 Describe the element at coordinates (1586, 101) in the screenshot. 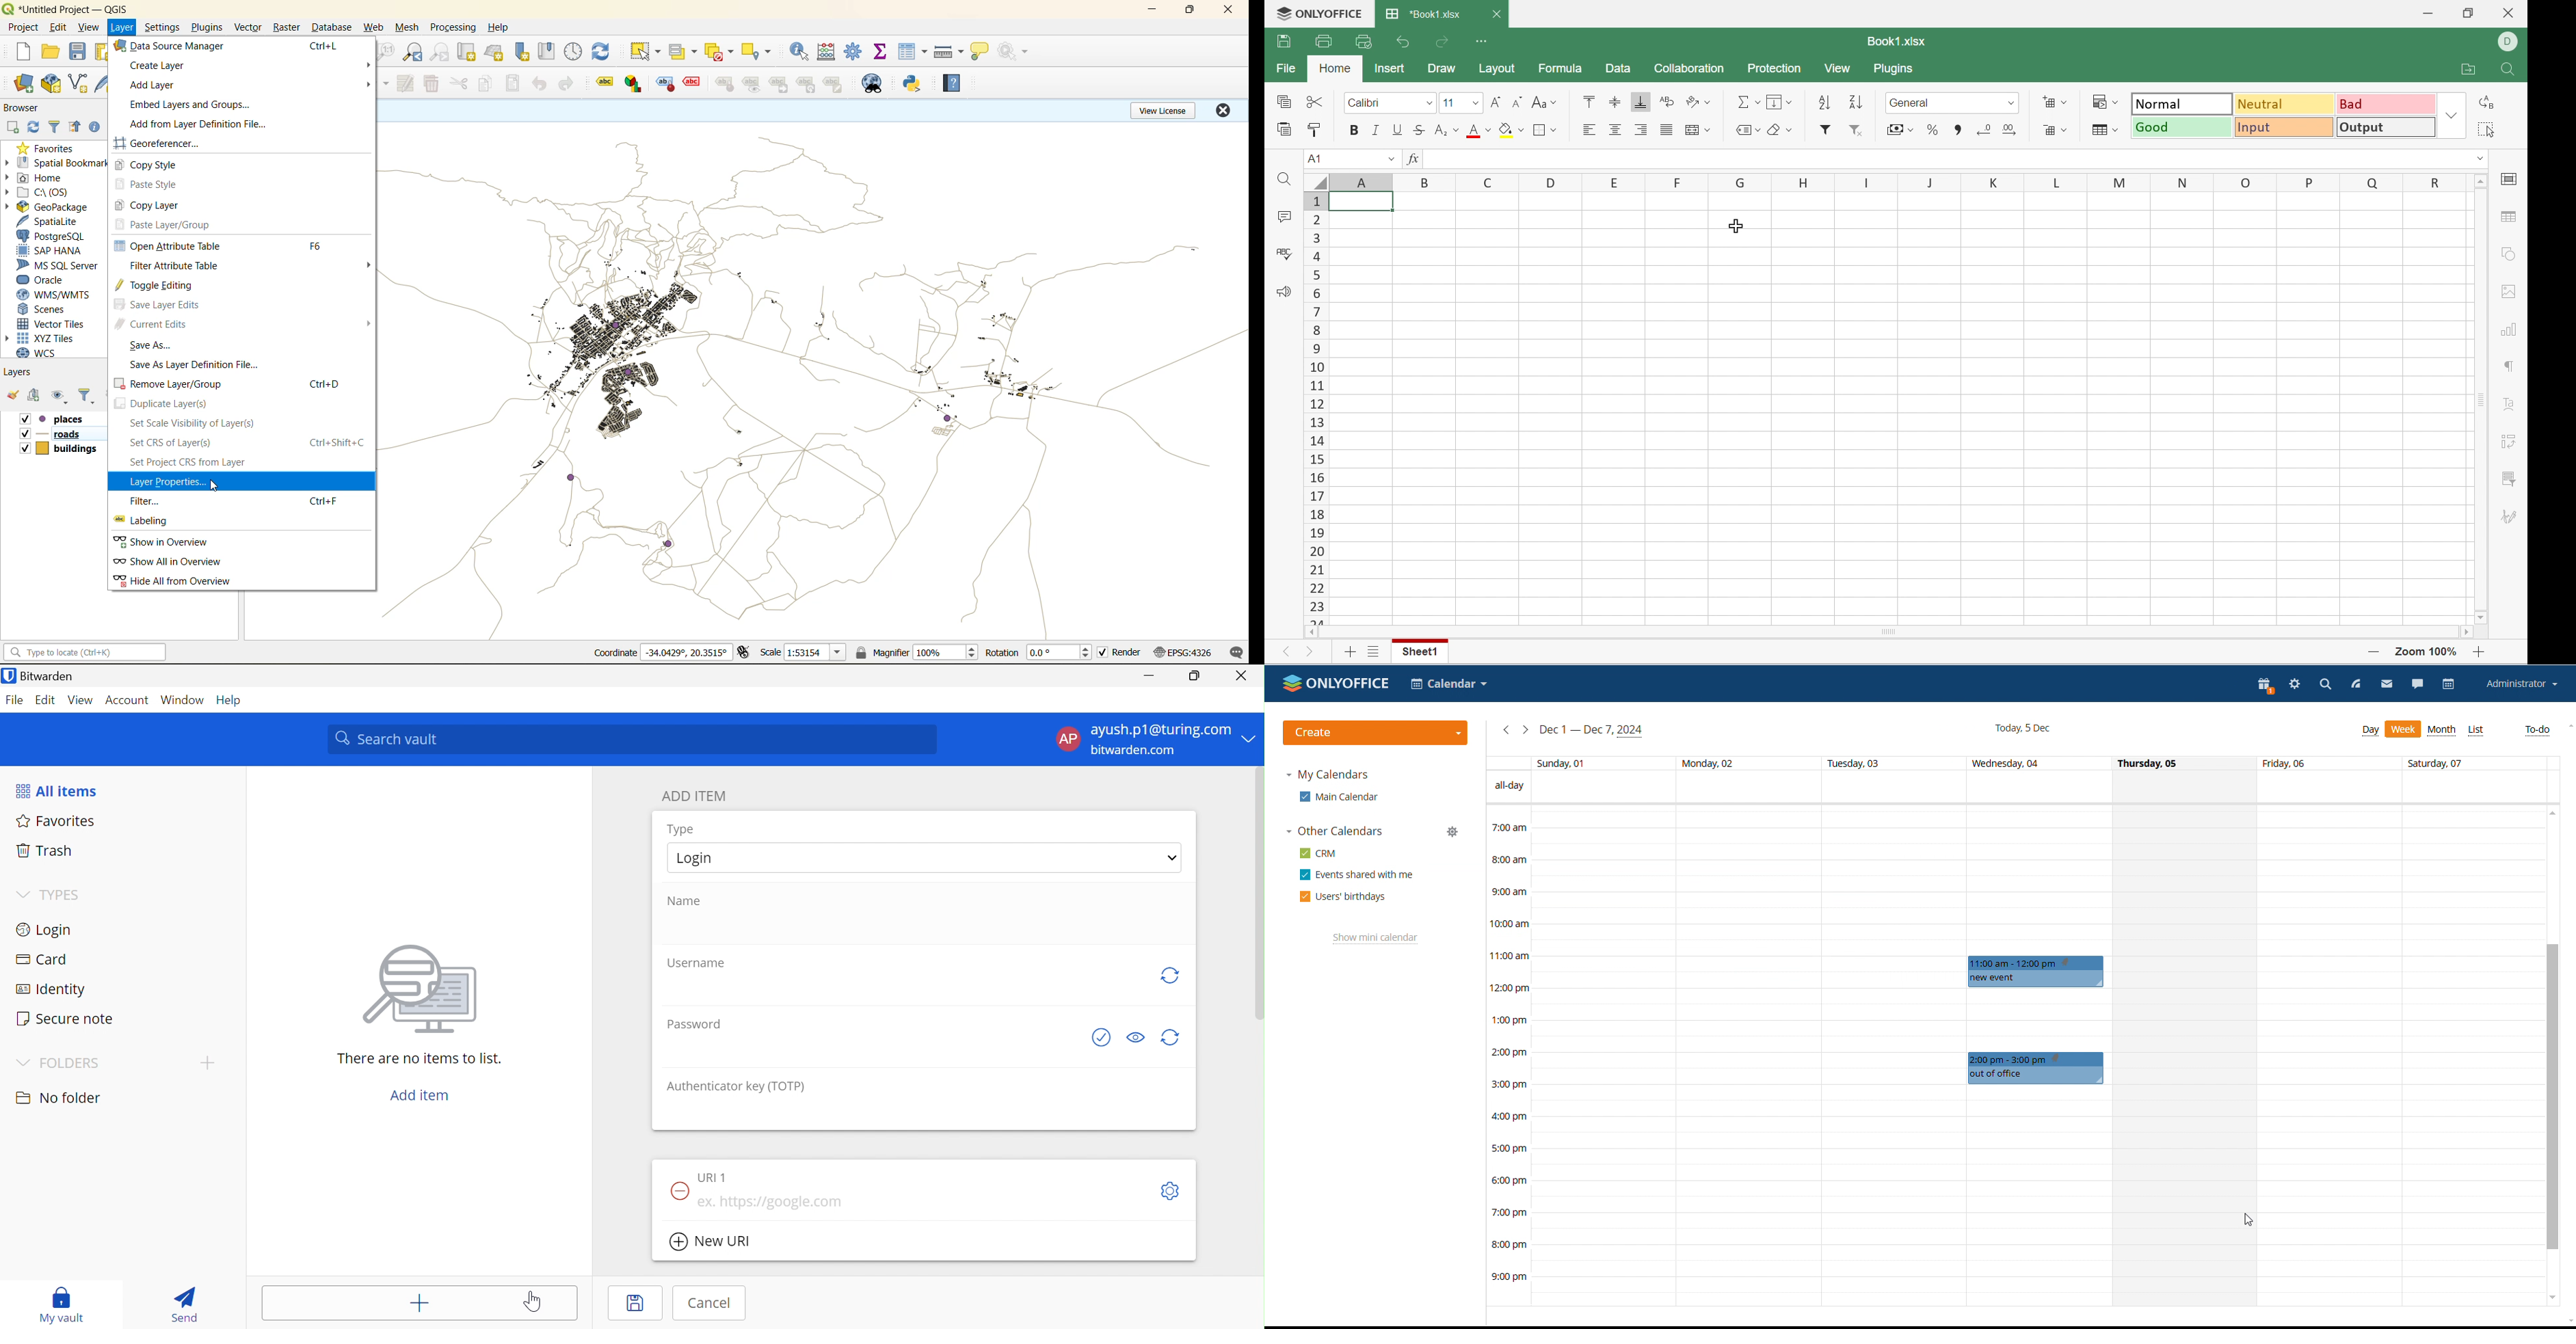

I see `Align Top` at that location.